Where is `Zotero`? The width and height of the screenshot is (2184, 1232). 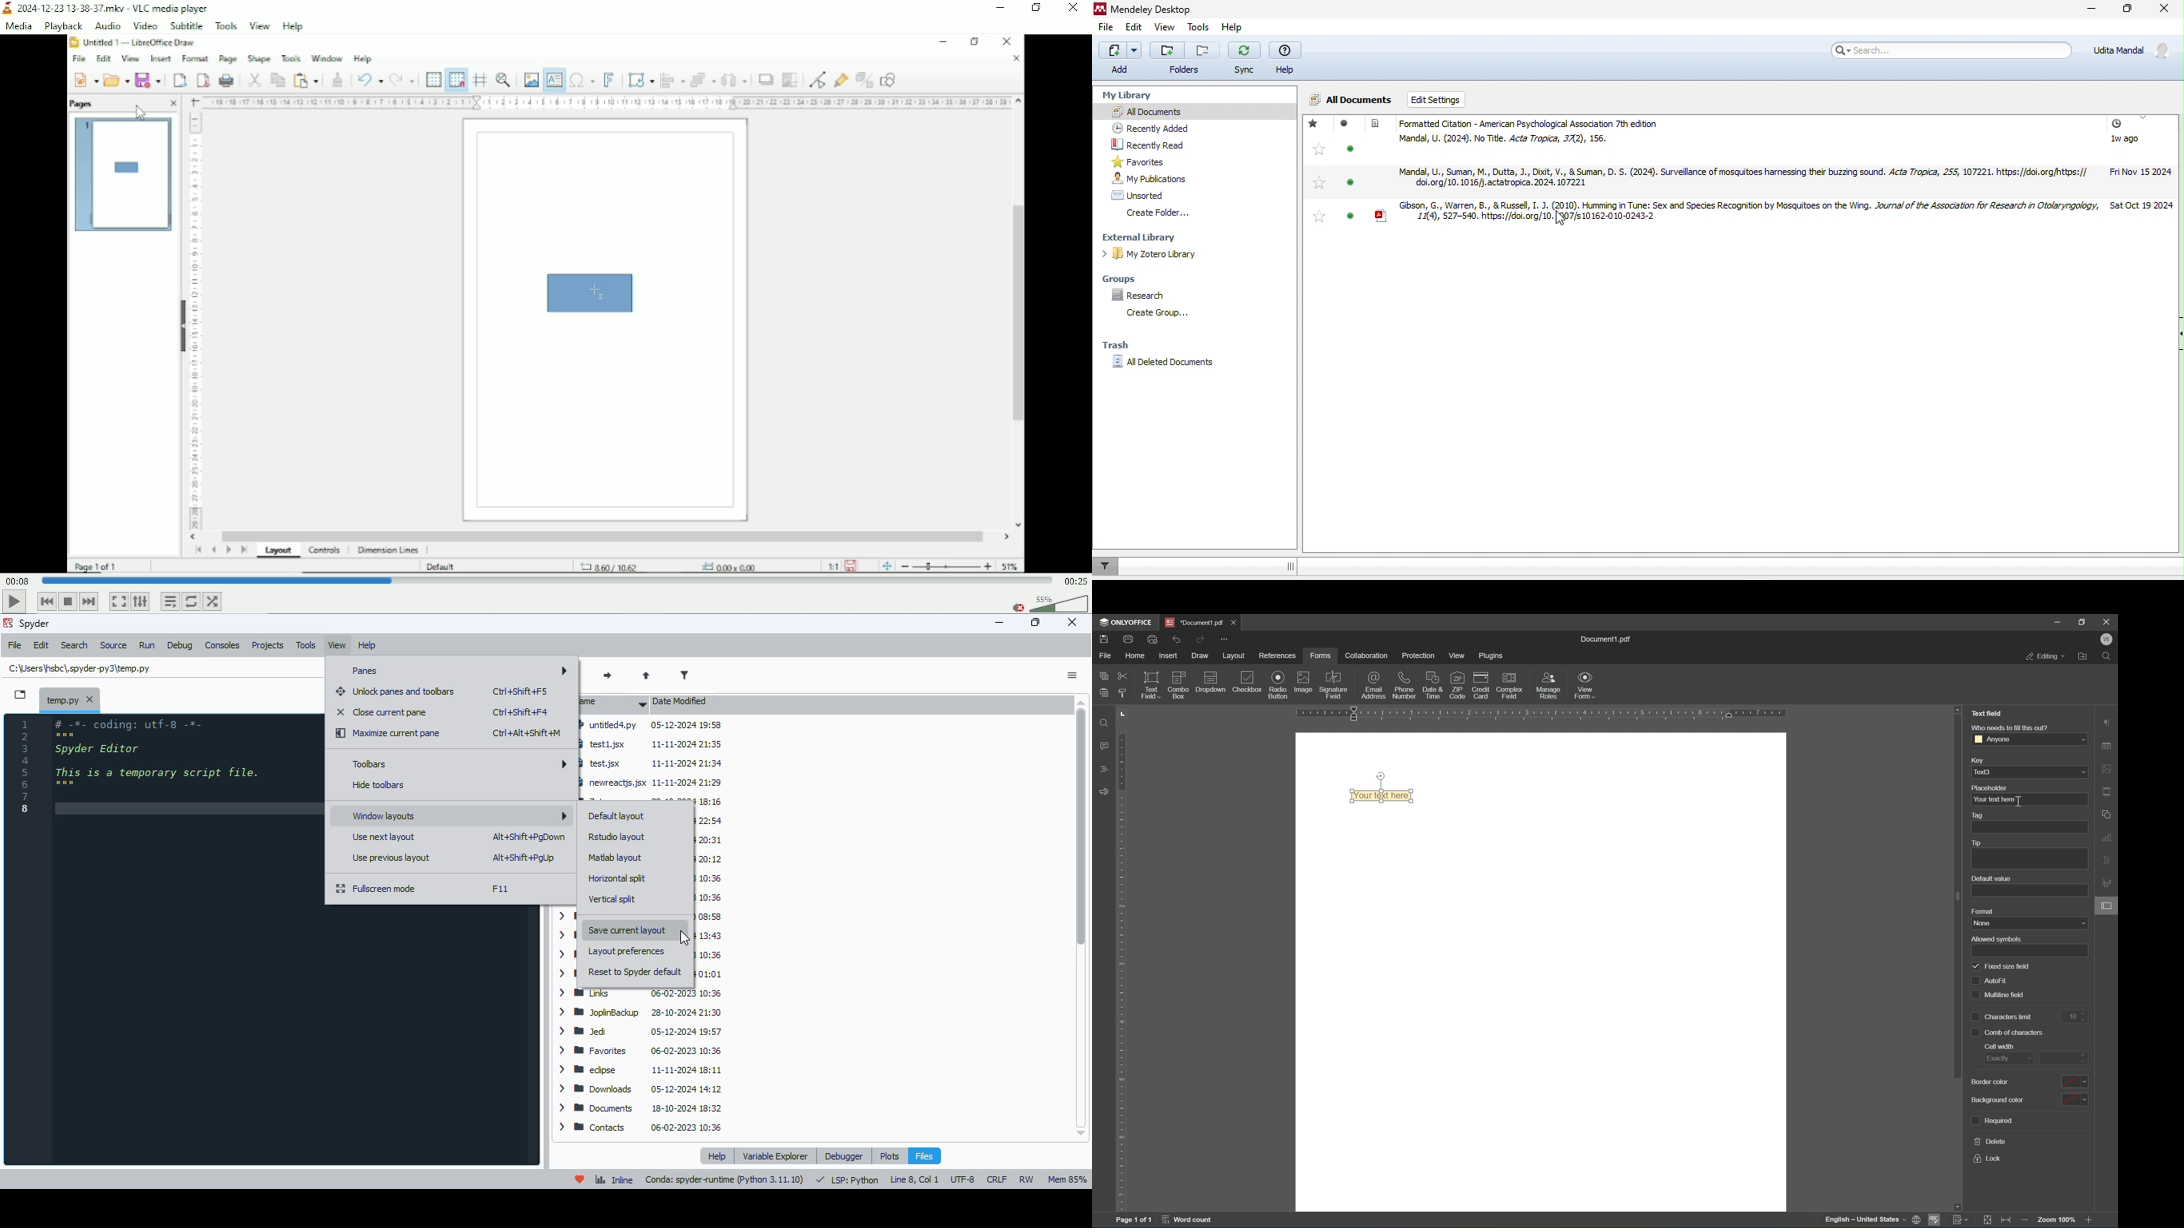
Zotero is located at coordinates (652, 799).